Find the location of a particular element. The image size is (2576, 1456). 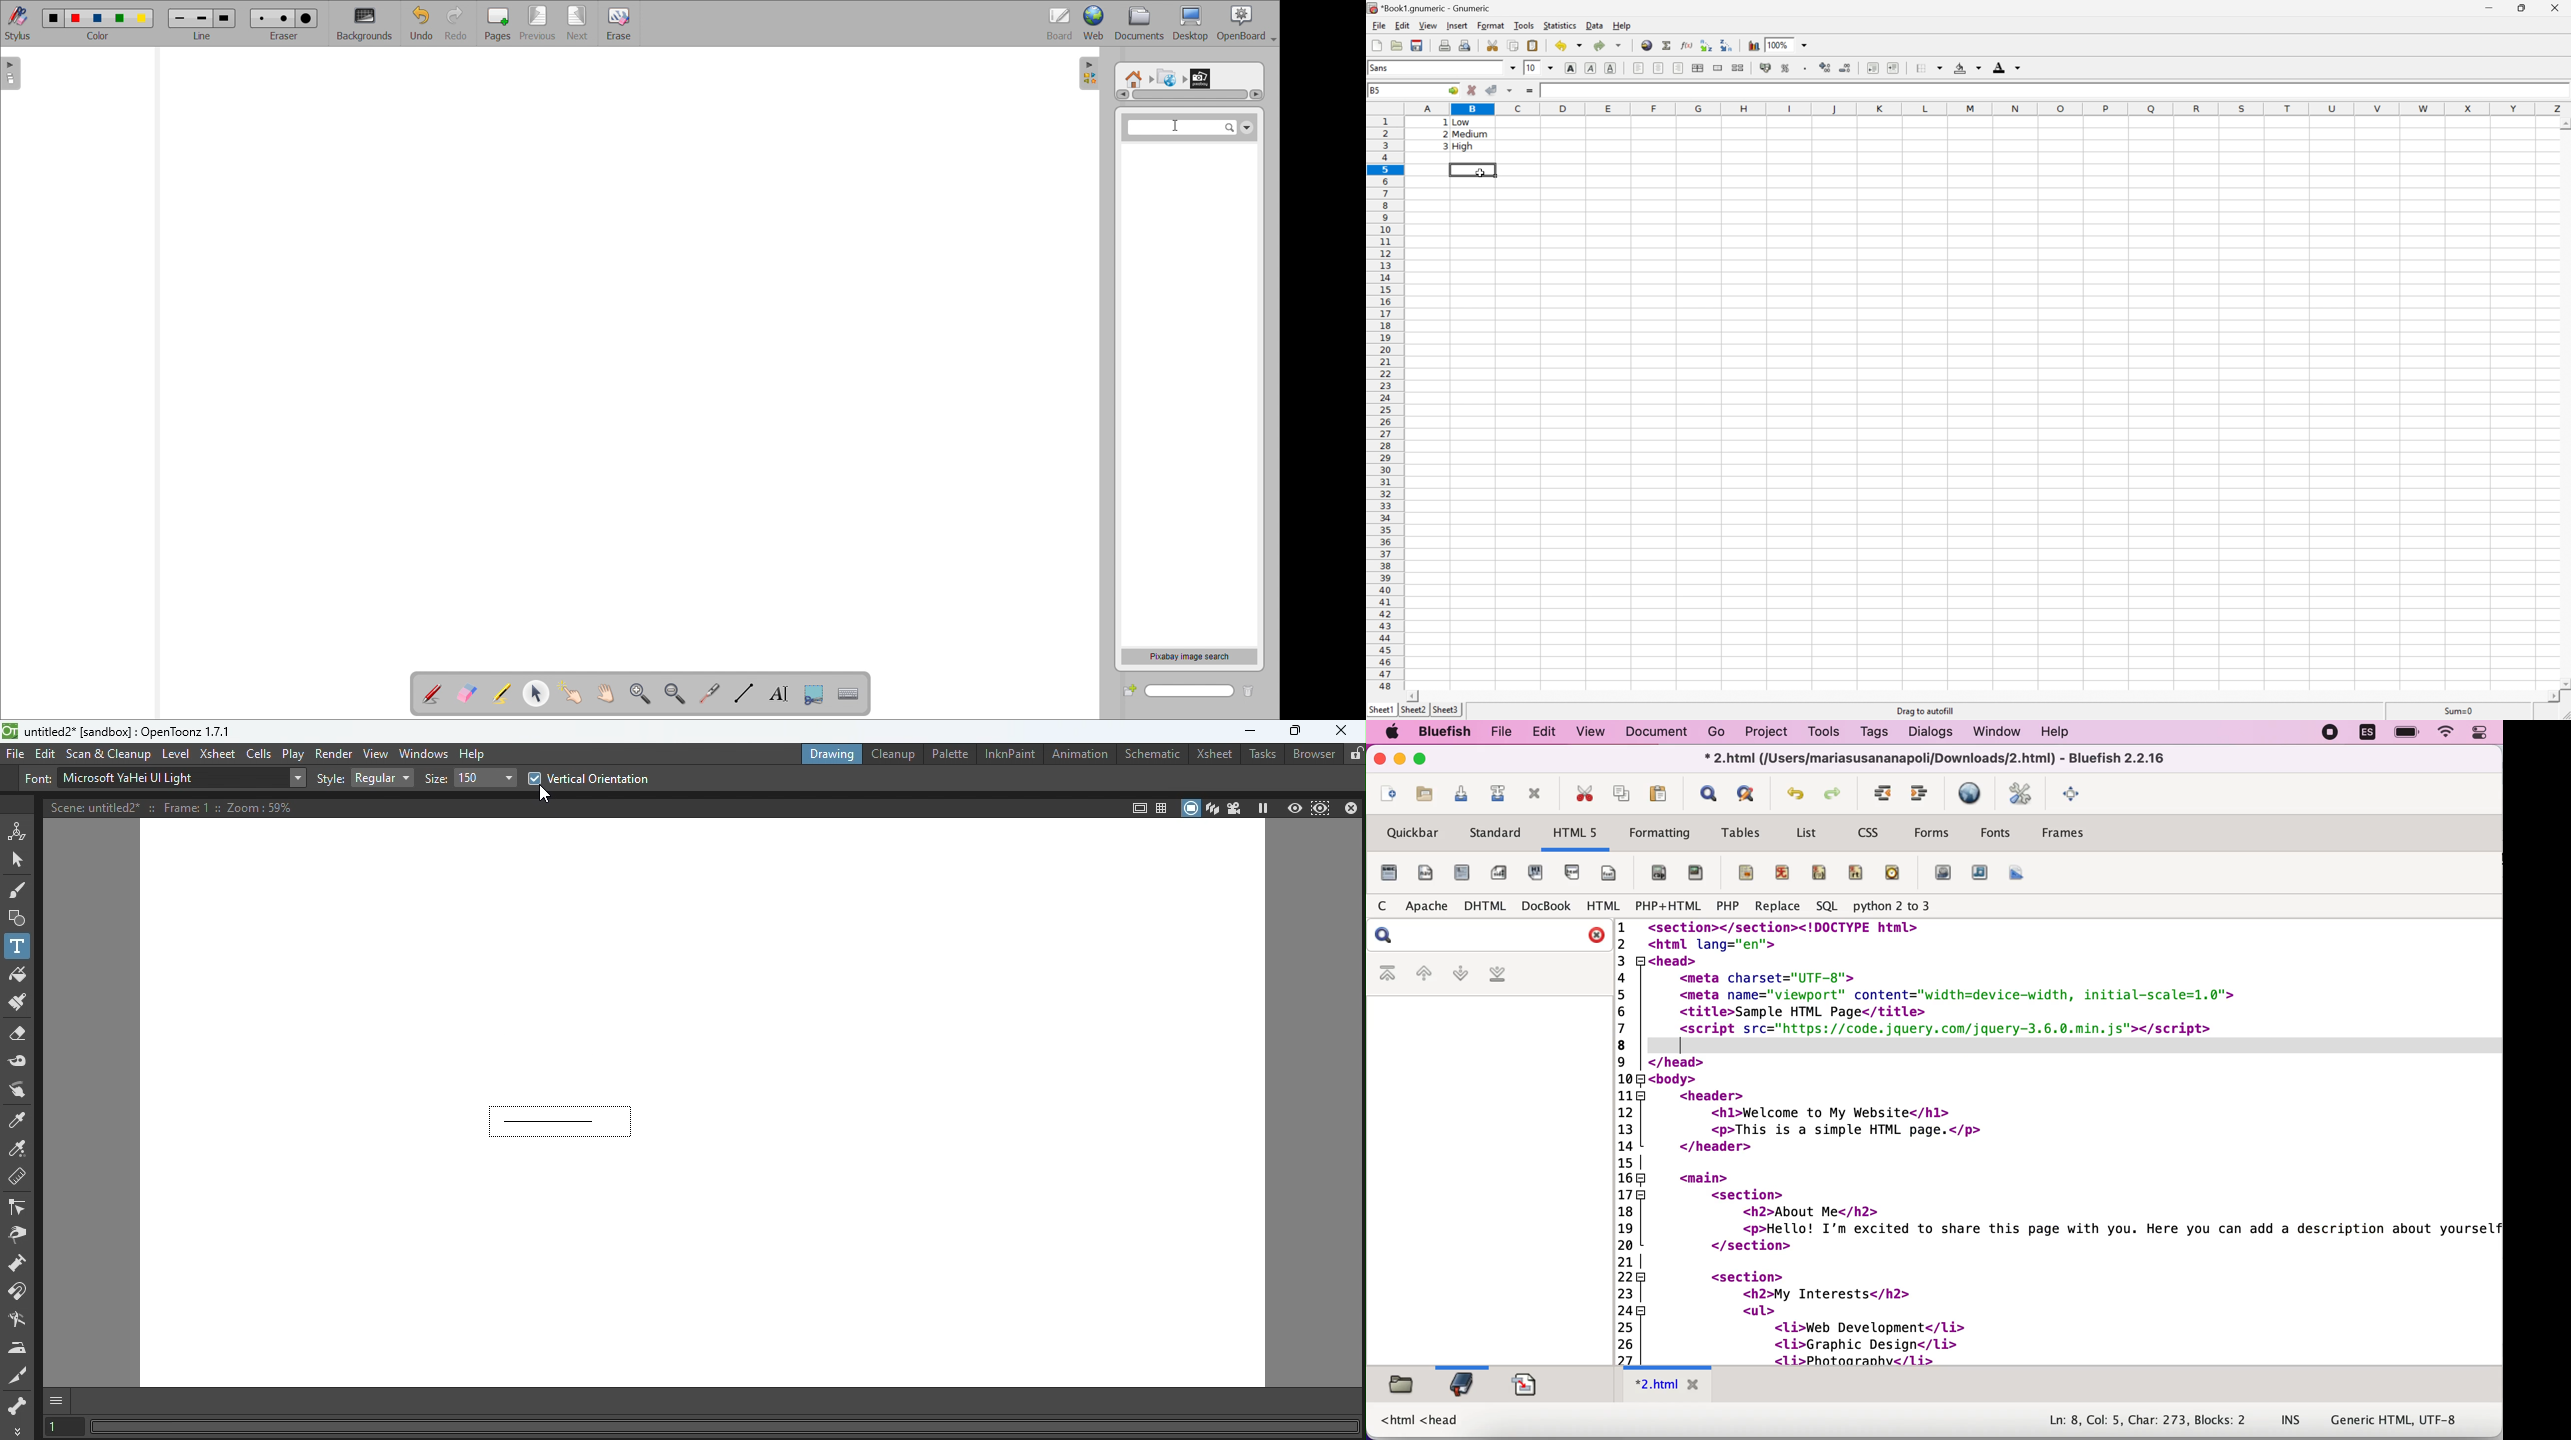

Status bar is located at coordinates (726, 1425).